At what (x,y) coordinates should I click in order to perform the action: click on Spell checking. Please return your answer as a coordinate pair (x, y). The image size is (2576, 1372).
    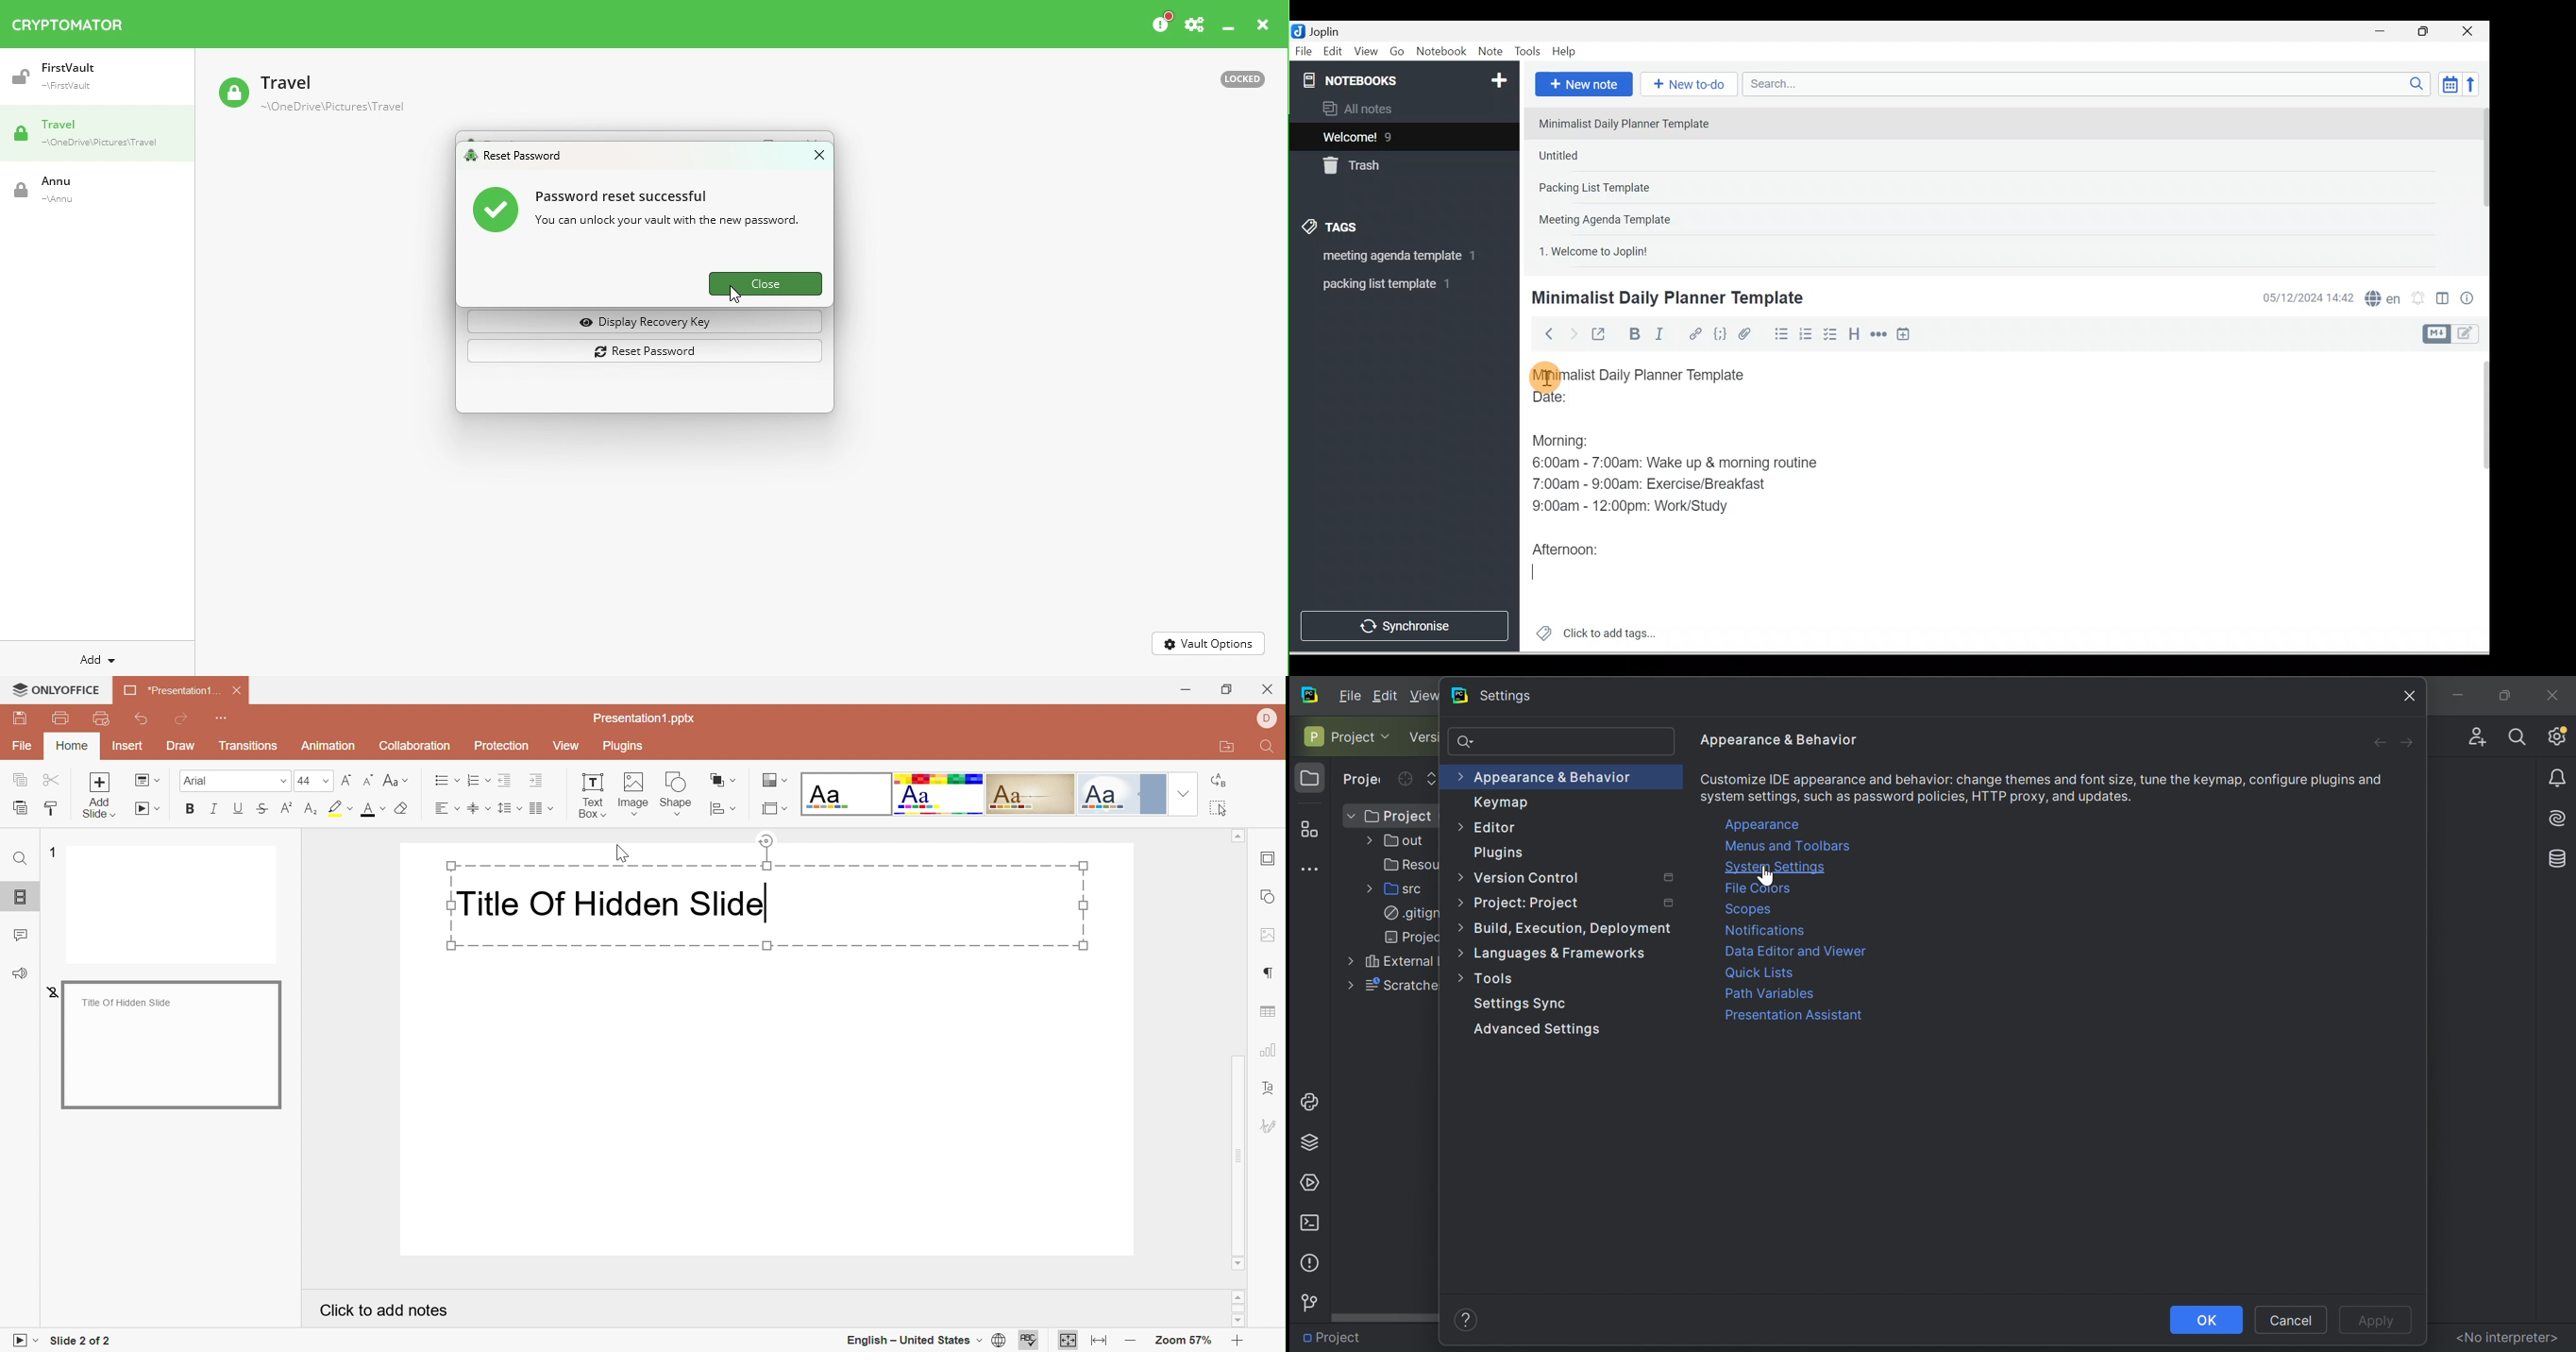
    Looking at the image, I should click on (1027, 1341).